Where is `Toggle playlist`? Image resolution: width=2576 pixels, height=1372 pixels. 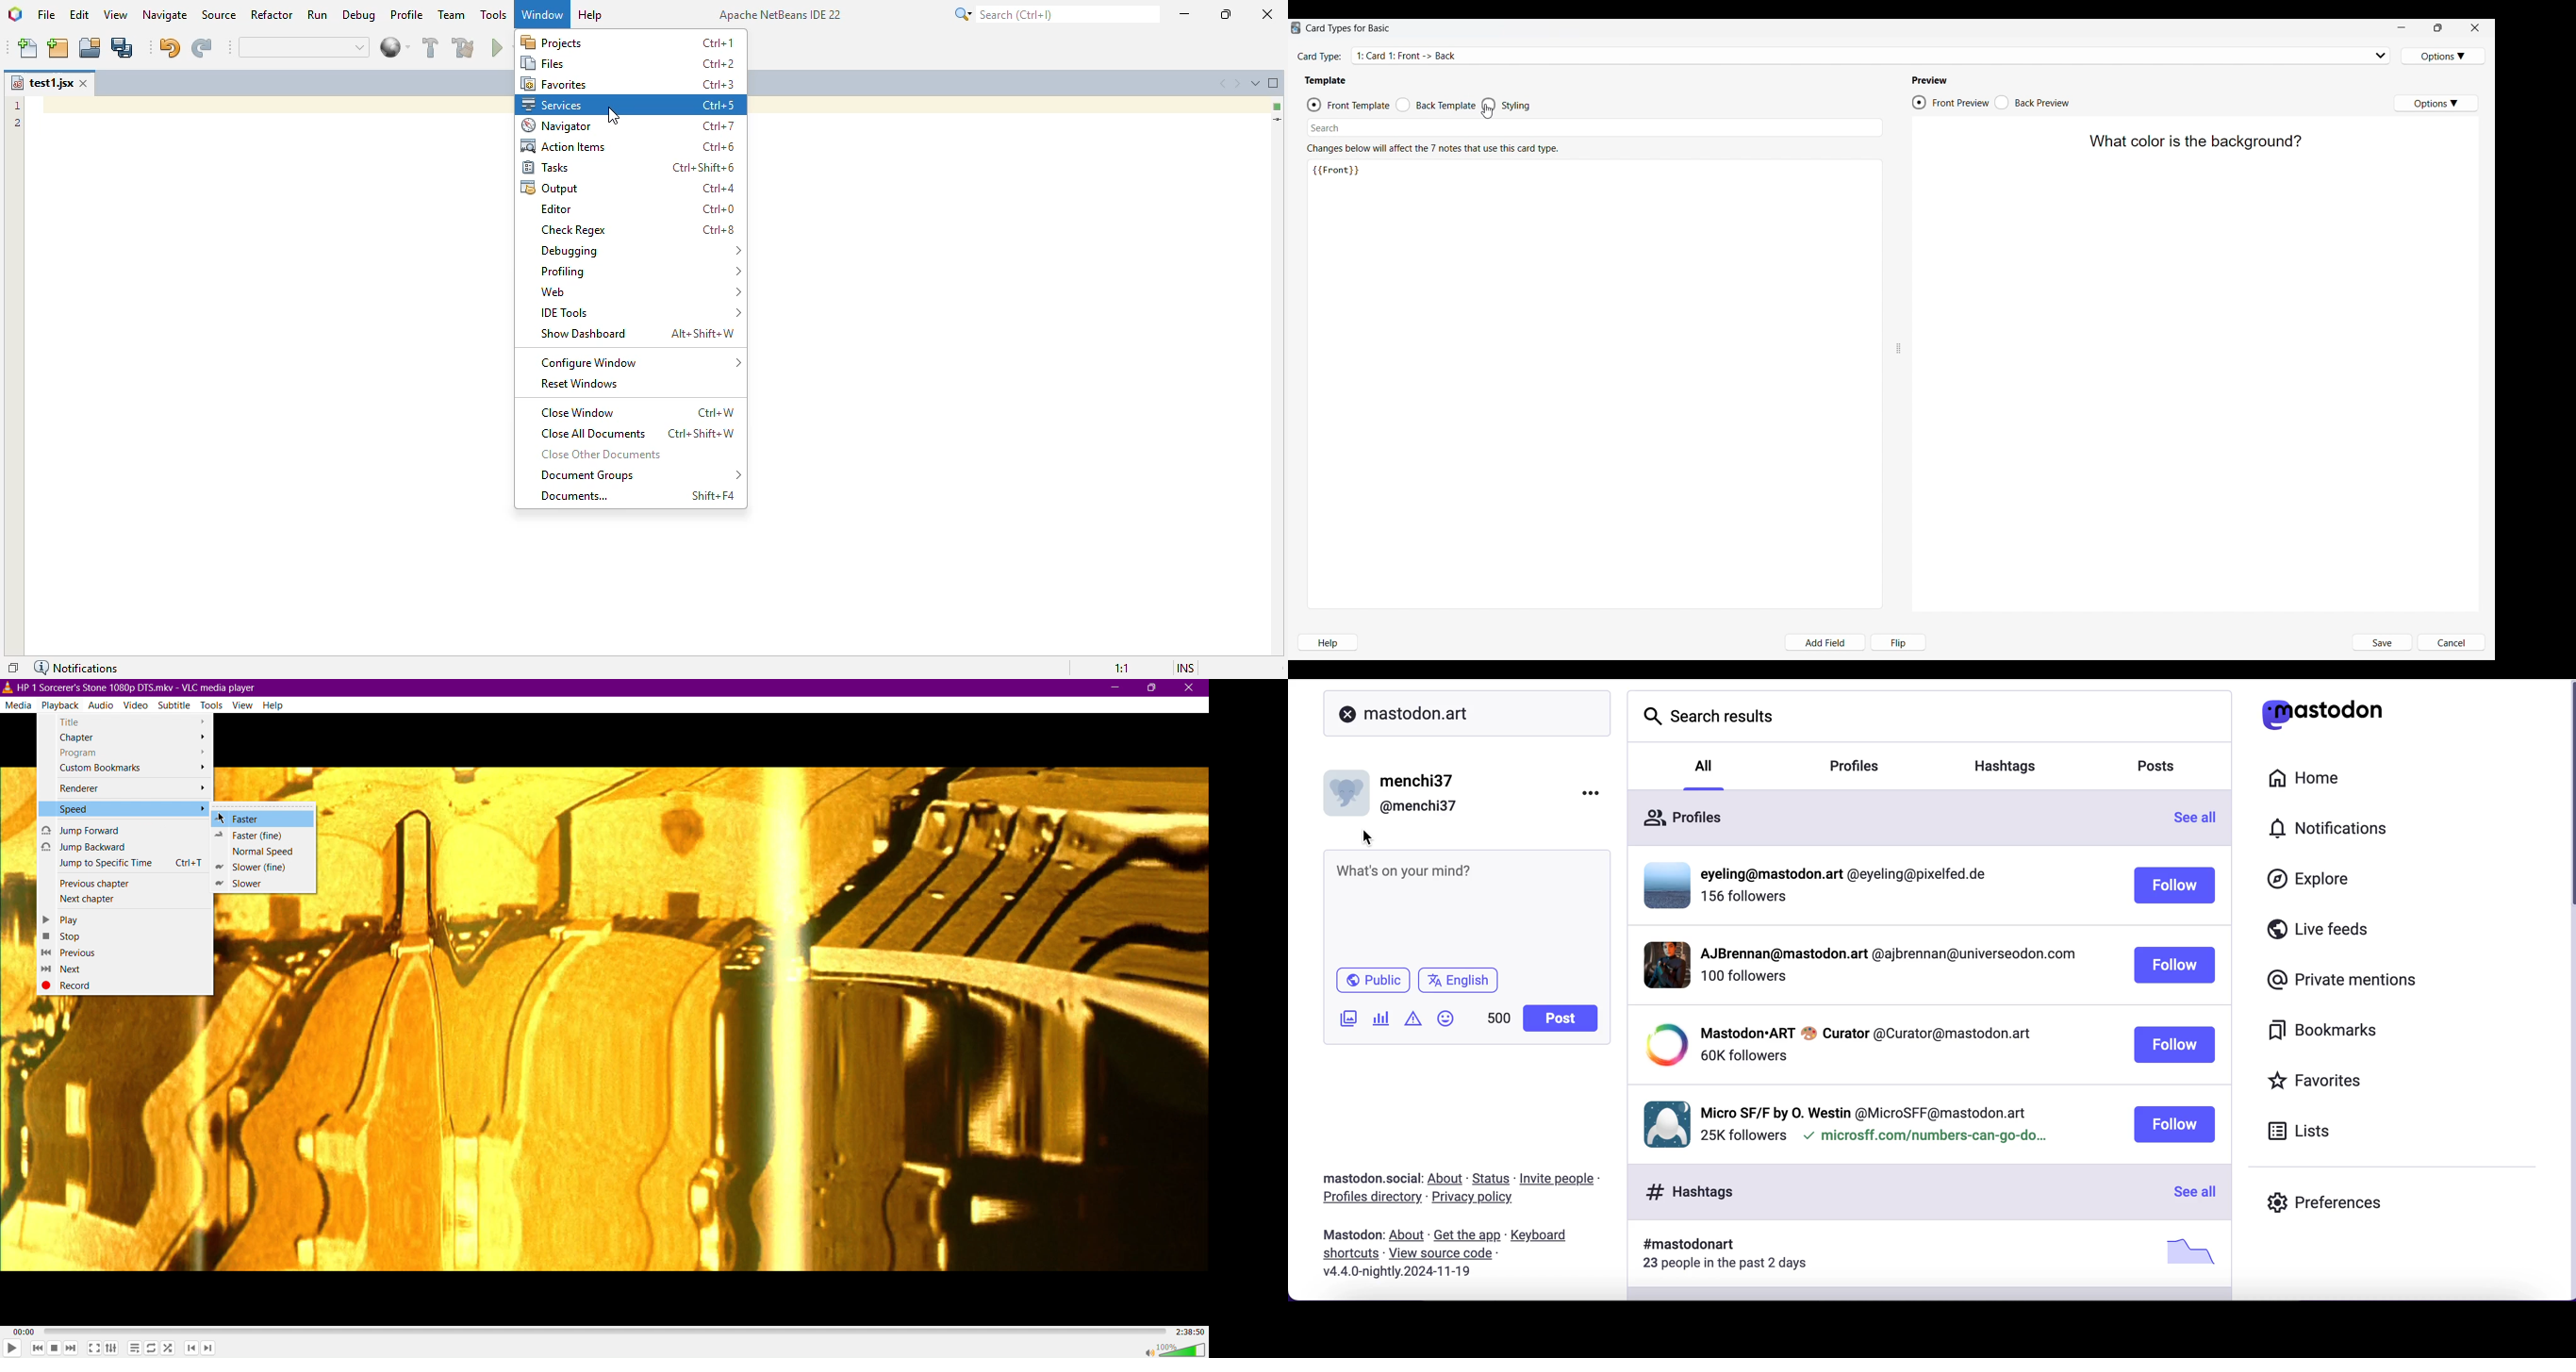 Toggle playlist is located at coordinates (133, 1347).